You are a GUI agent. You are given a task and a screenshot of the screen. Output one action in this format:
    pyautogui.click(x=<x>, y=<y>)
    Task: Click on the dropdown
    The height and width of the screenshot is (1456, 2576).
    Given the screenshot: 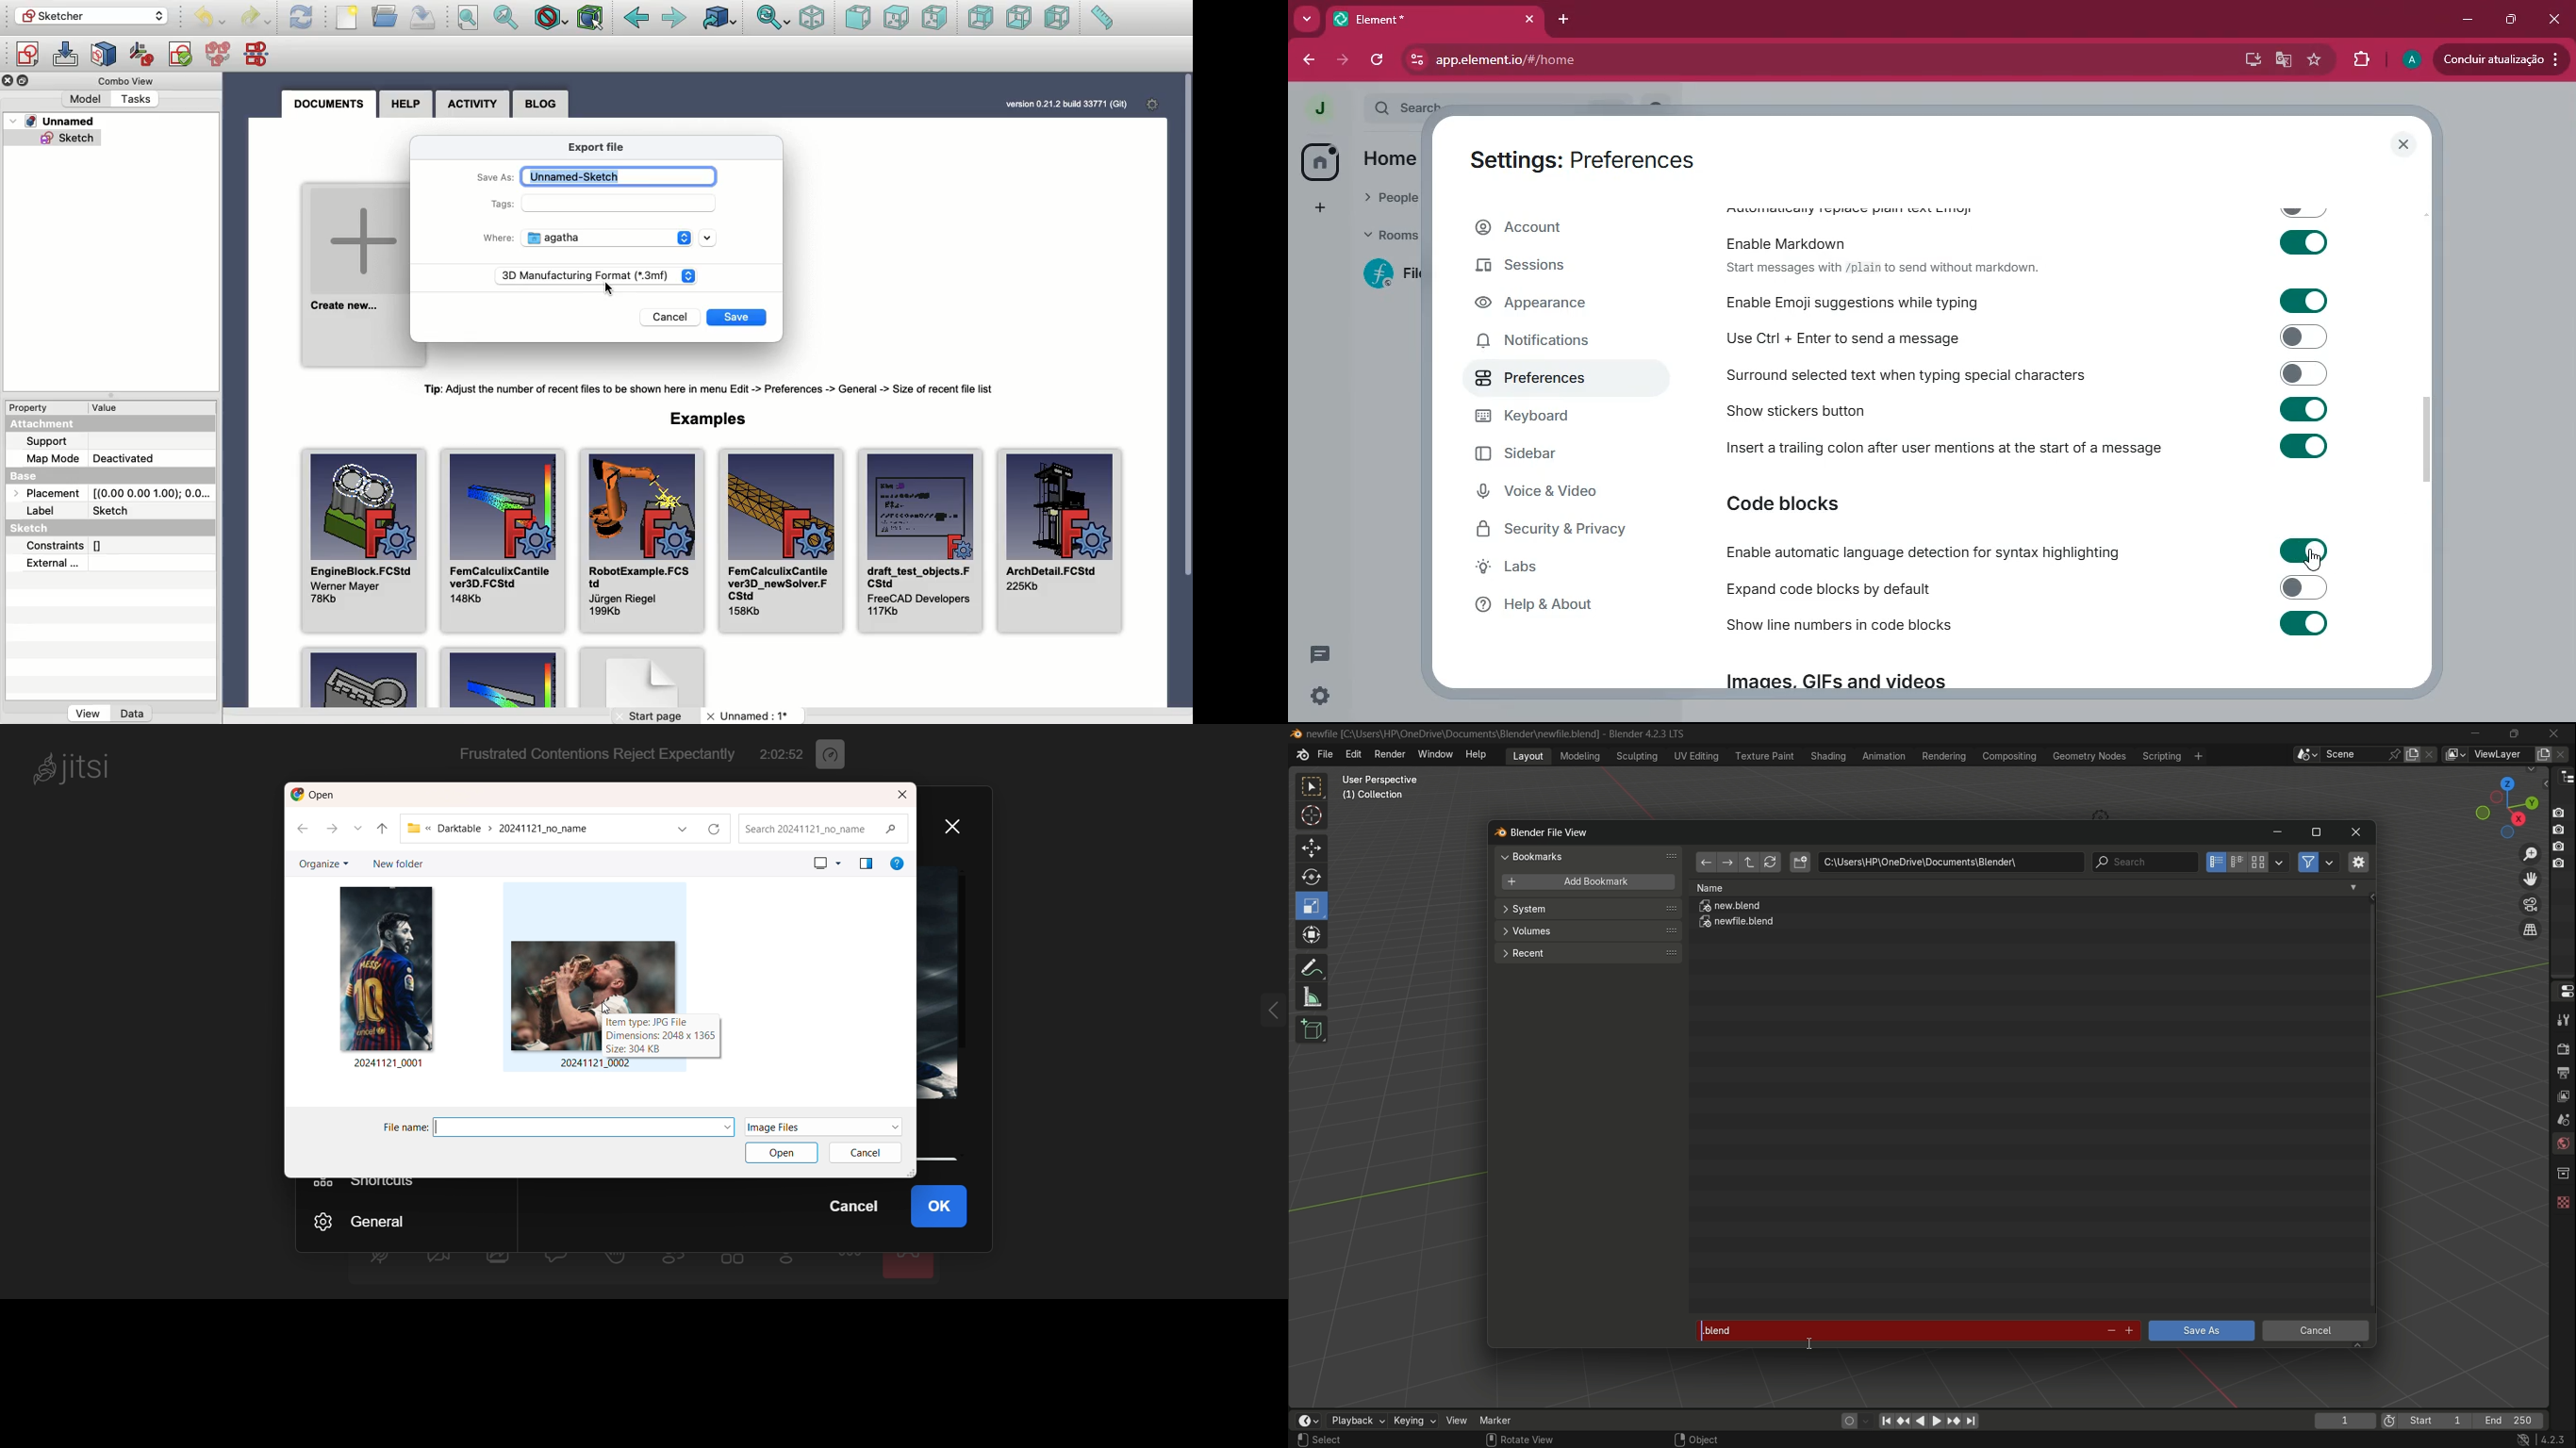 What is the action you would take?
    pyautogui.click(x=892, y=1126)
    